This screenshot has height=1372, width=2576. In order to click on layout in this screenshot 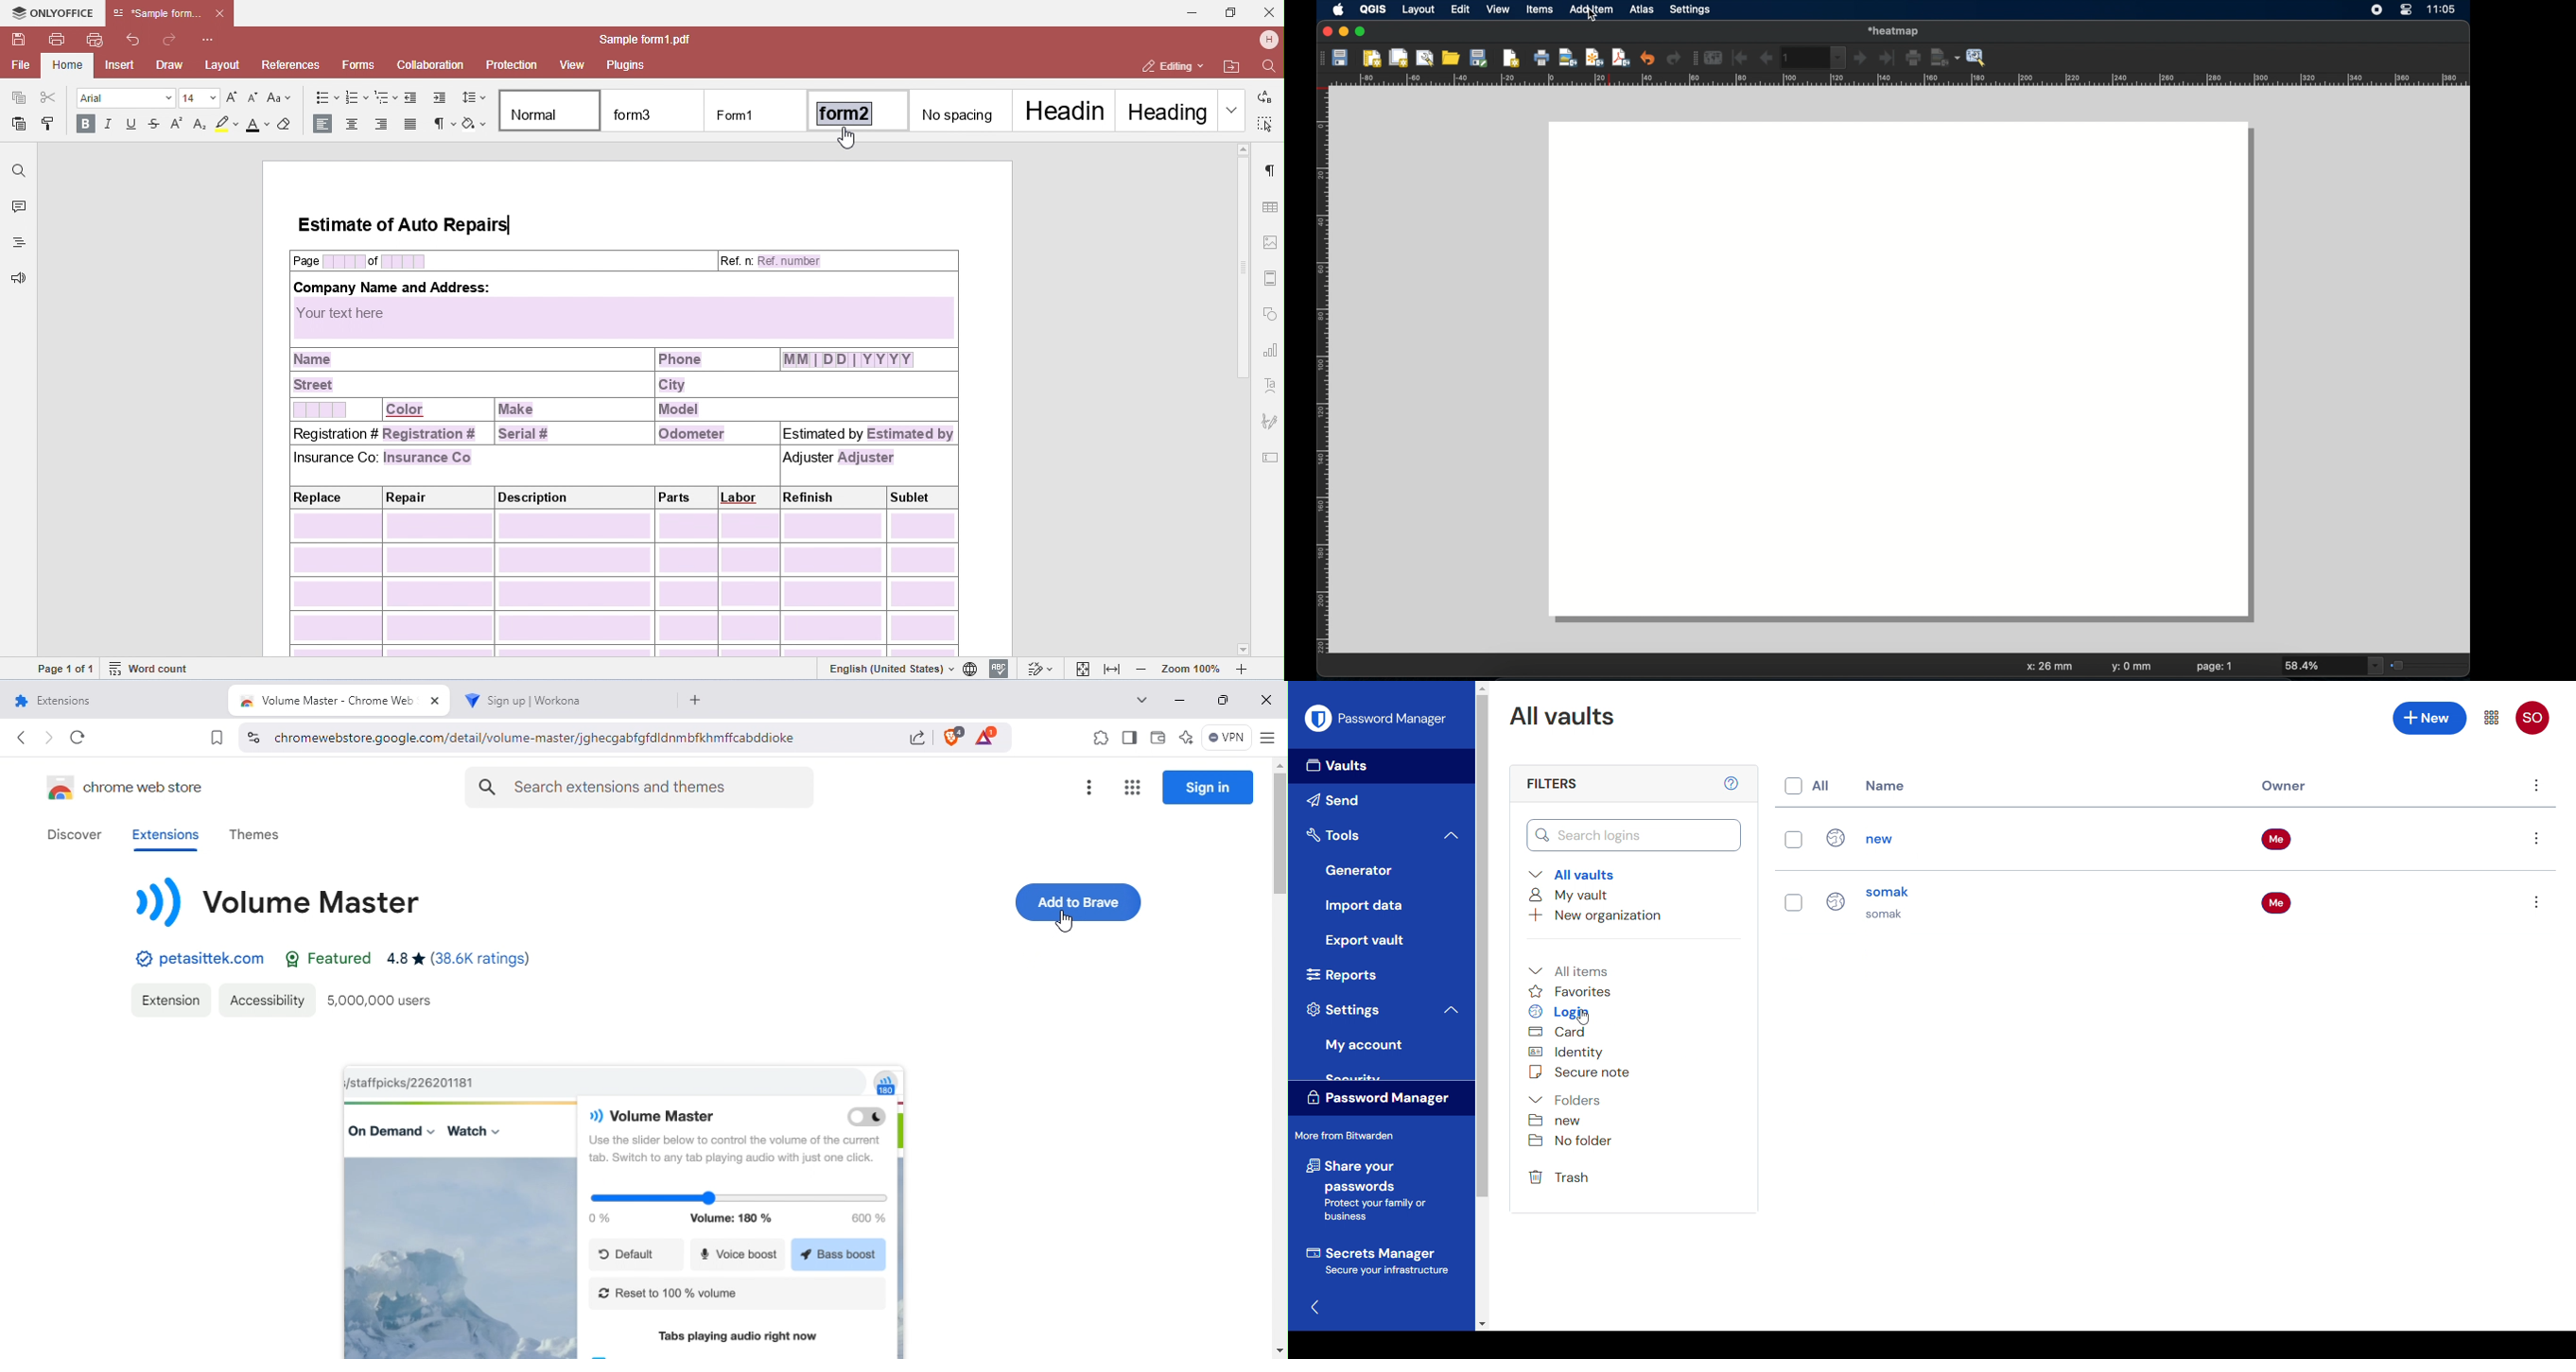, I will do `click(1418, 11)`.